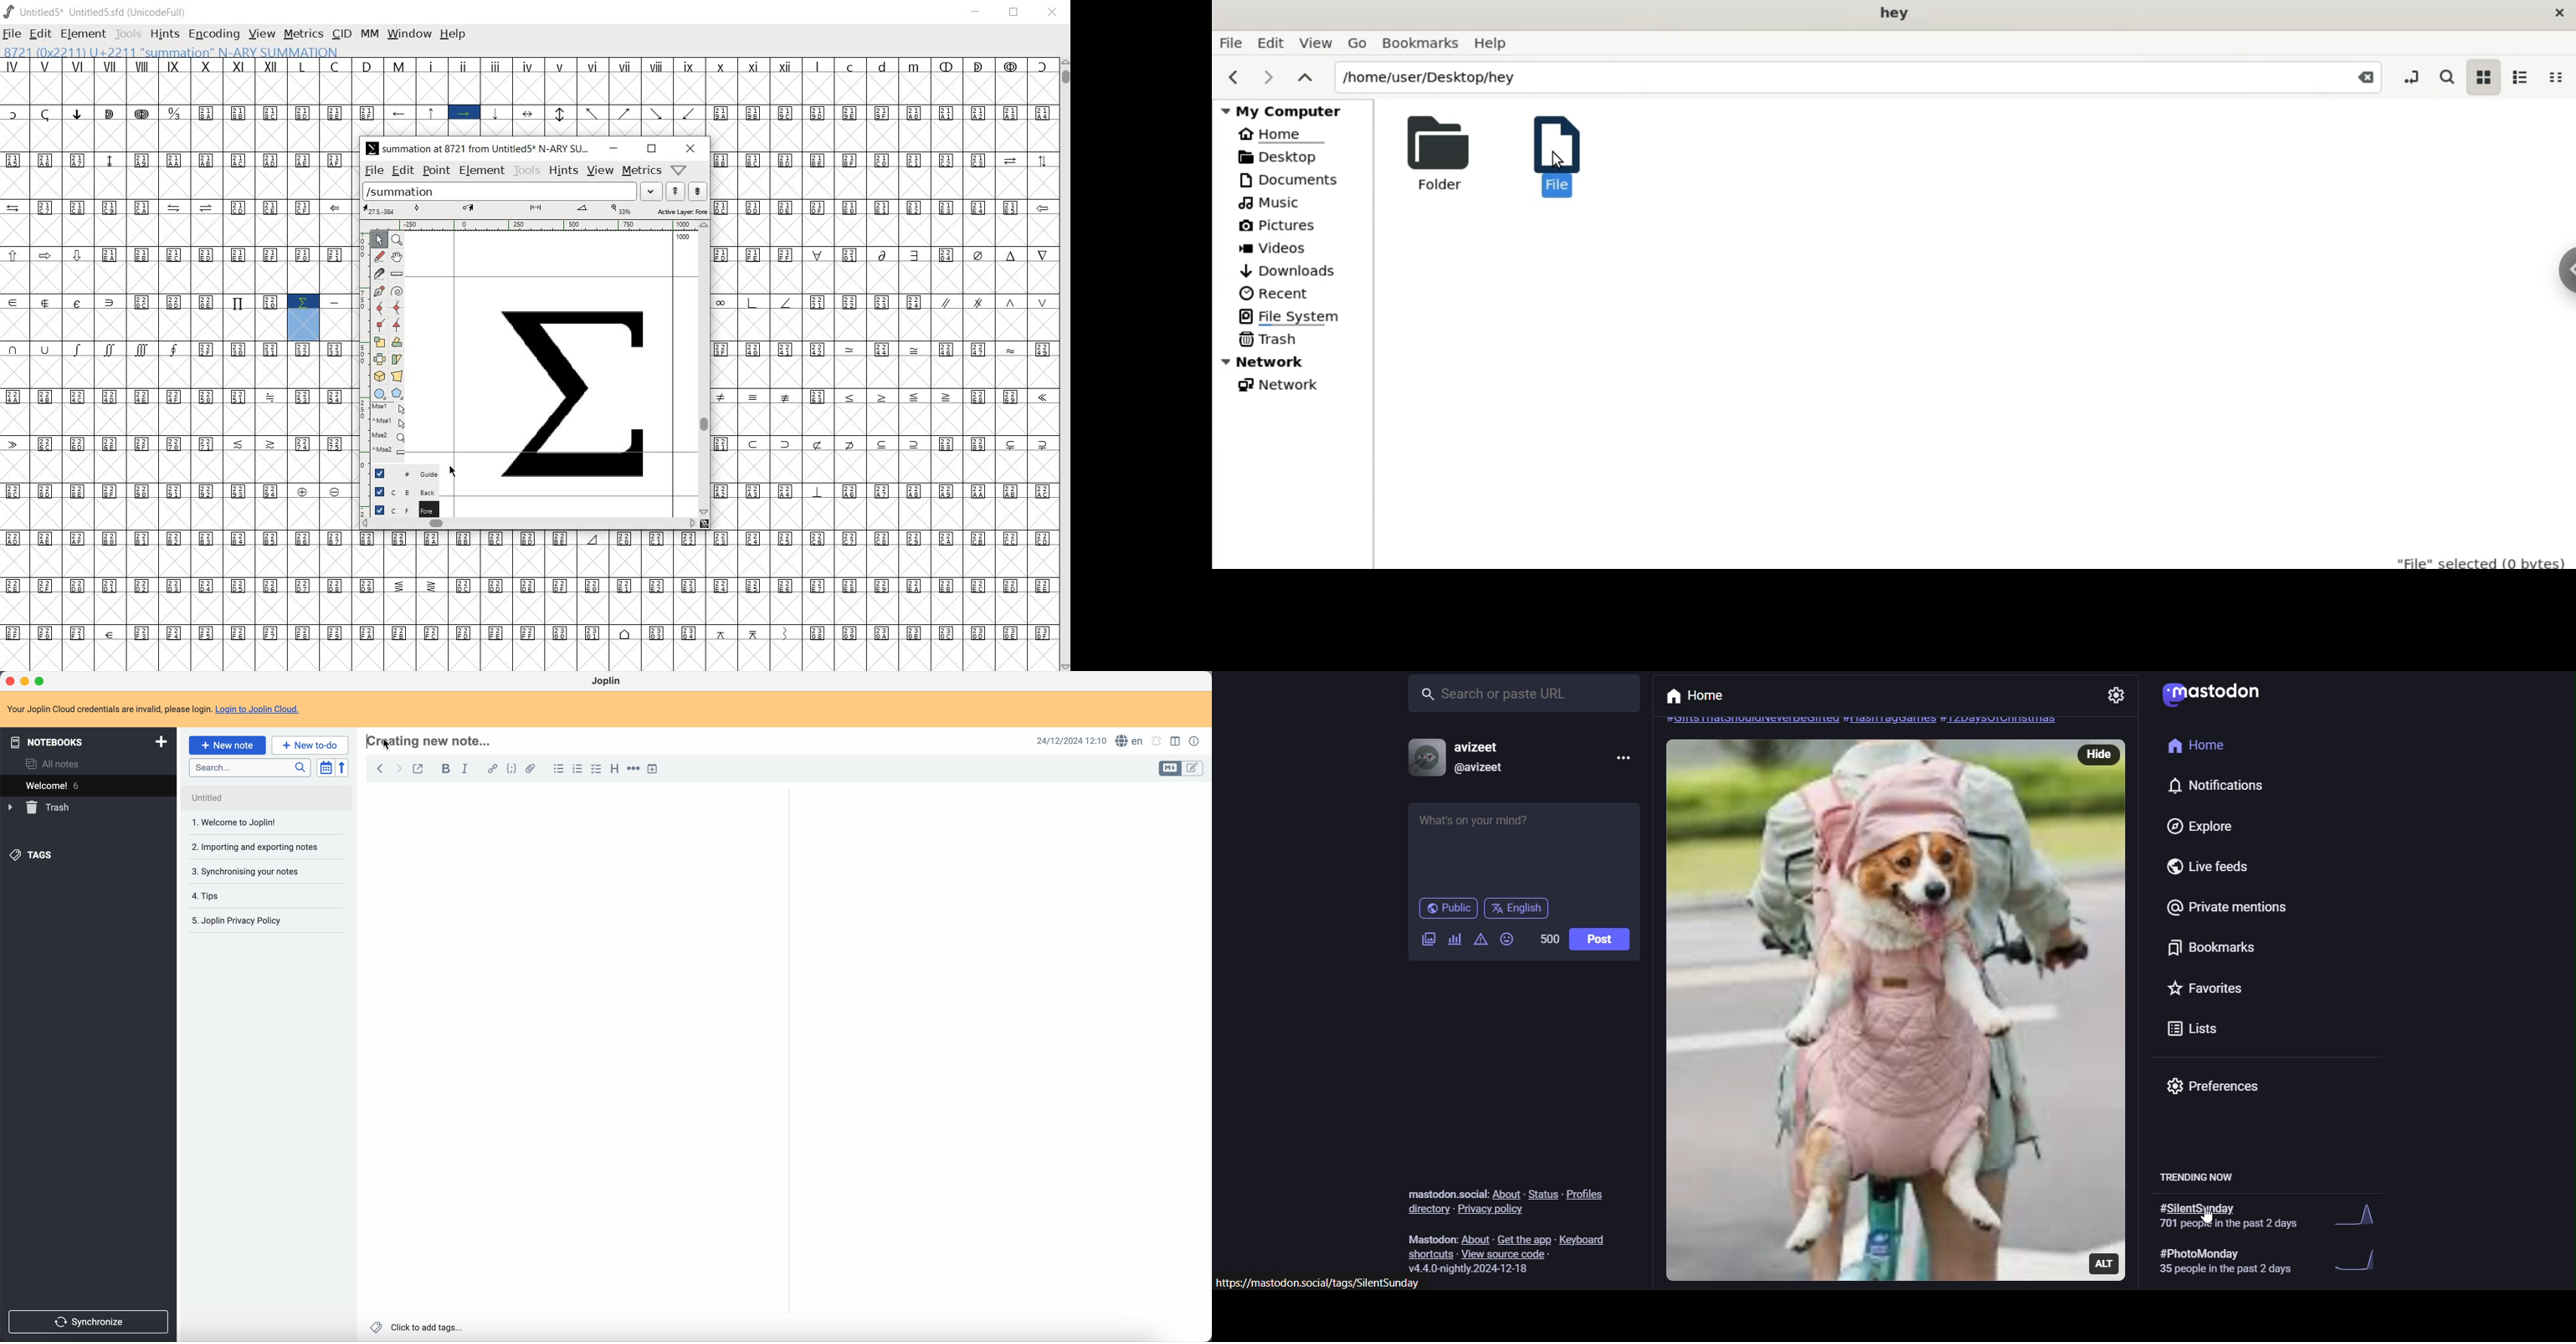 Image resolution: width=2576 pixels, height=1344 pixels. What do you see at coordinates (1268, 338) in the screenshot?
I see `trash` at bounding box center [1268, 338].